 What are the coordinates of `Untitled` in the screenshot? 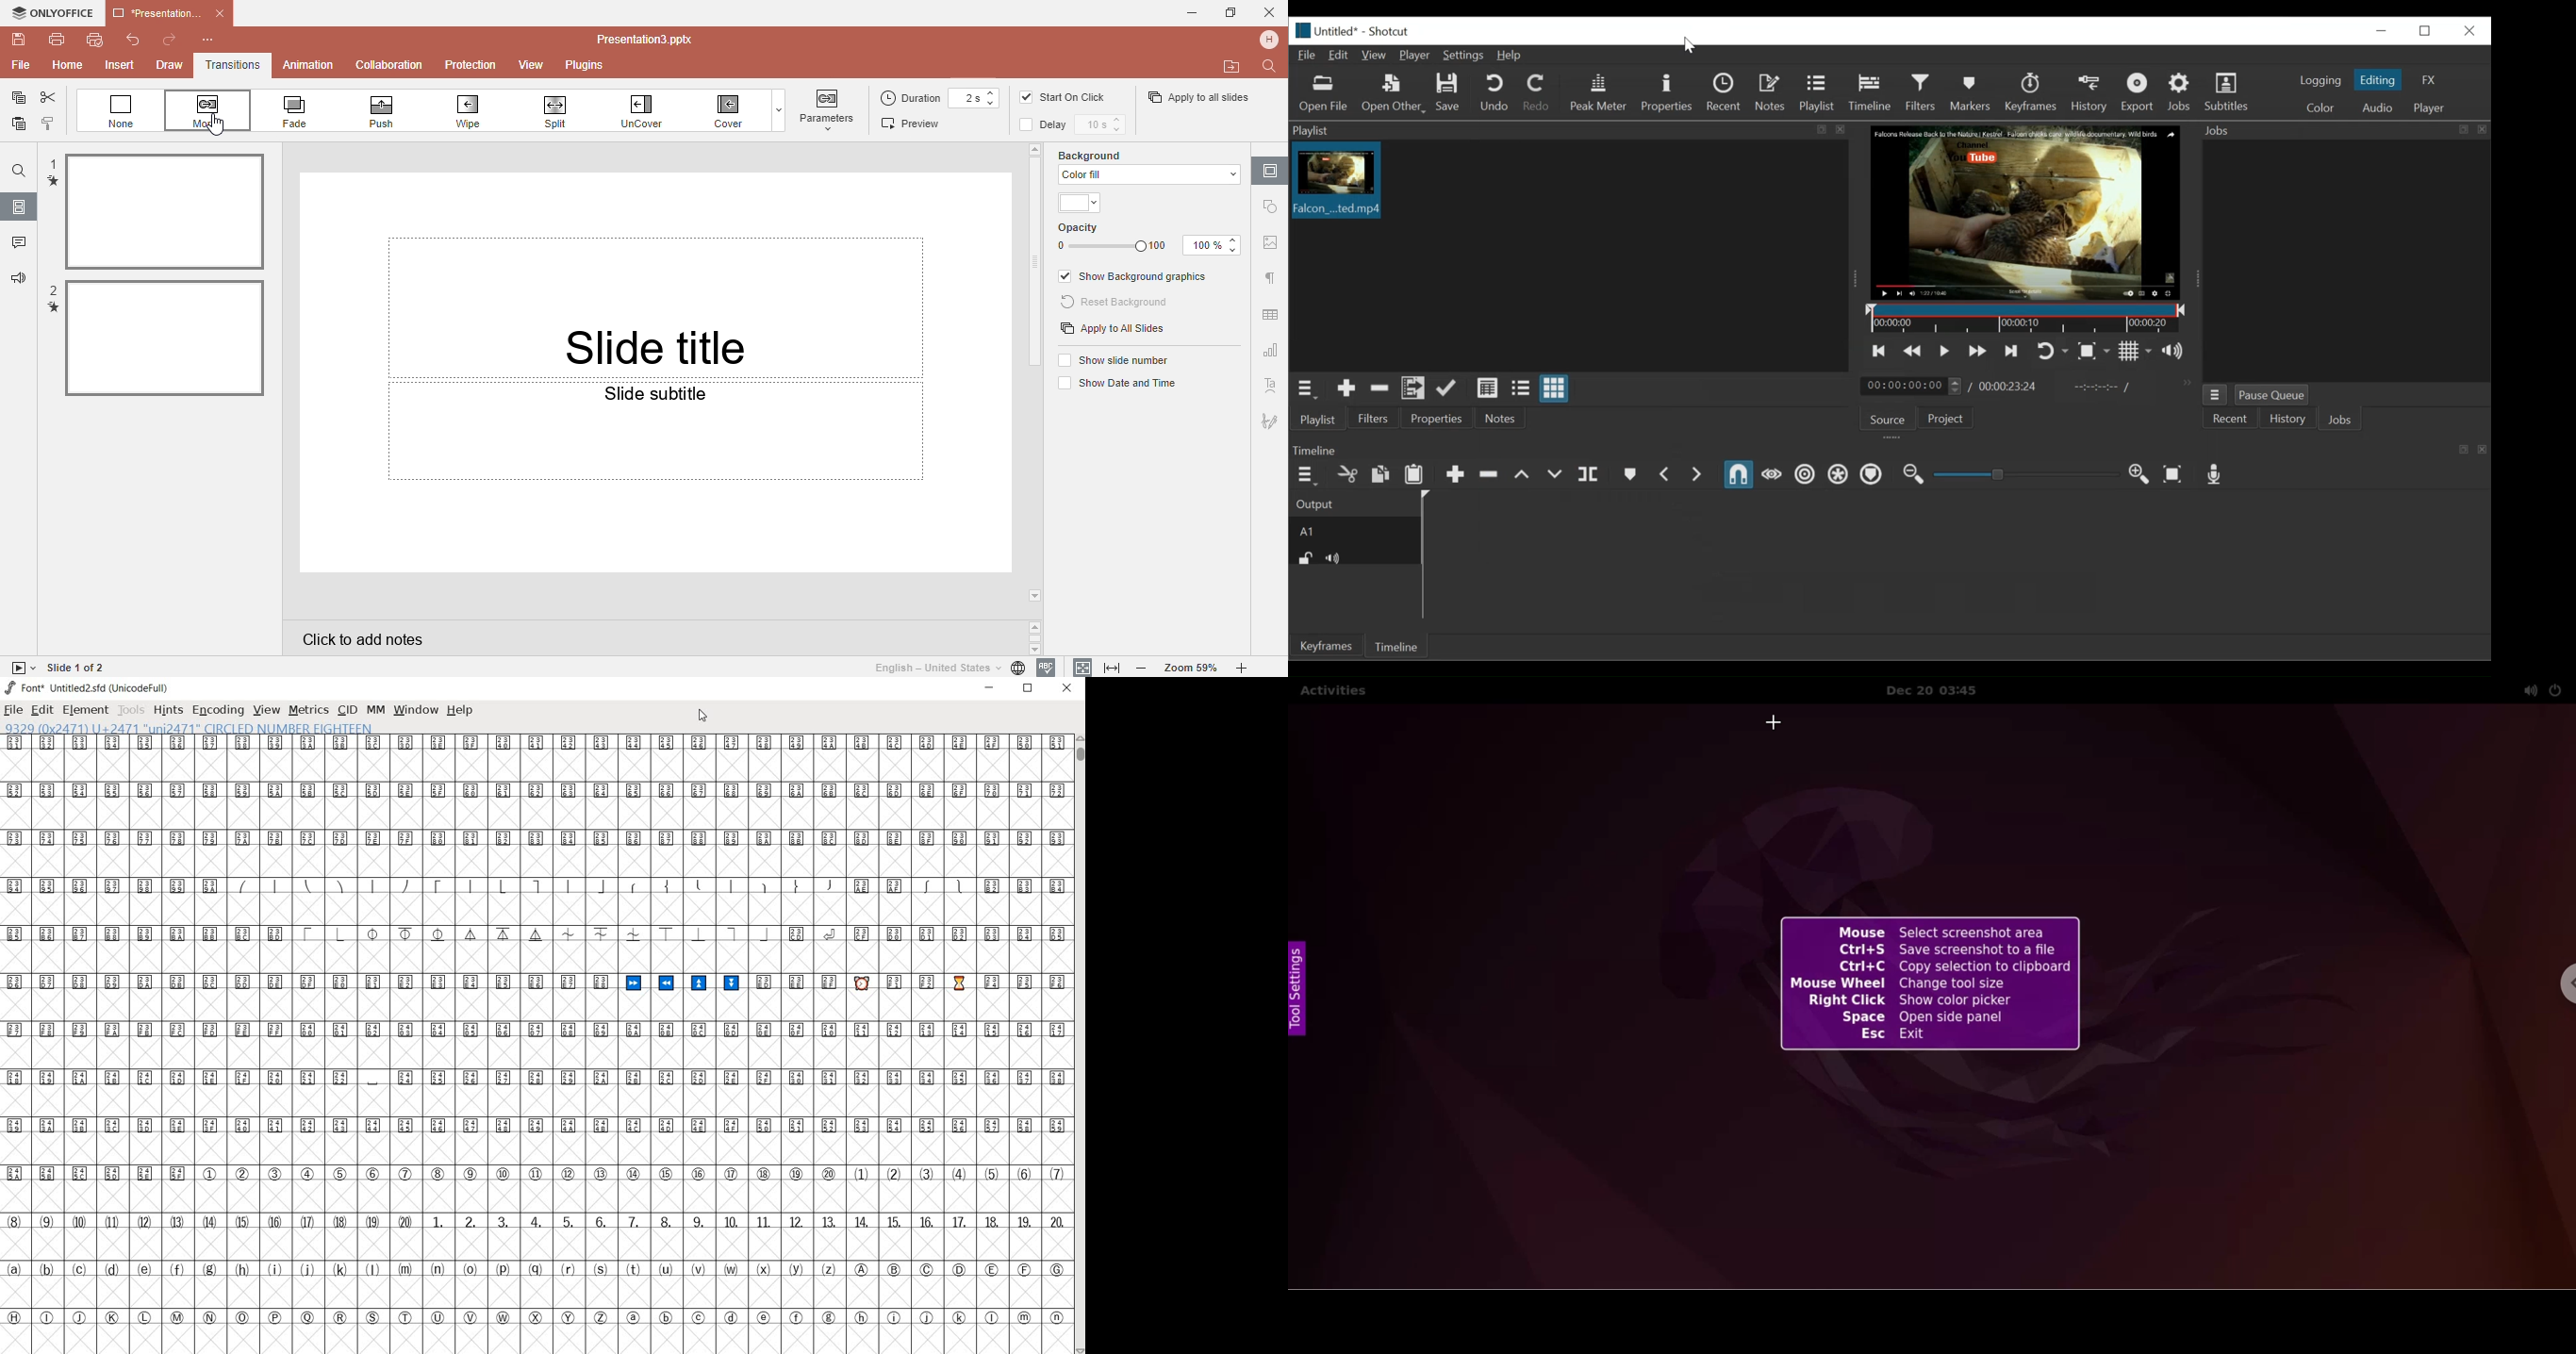 It's located at (1323, 31).